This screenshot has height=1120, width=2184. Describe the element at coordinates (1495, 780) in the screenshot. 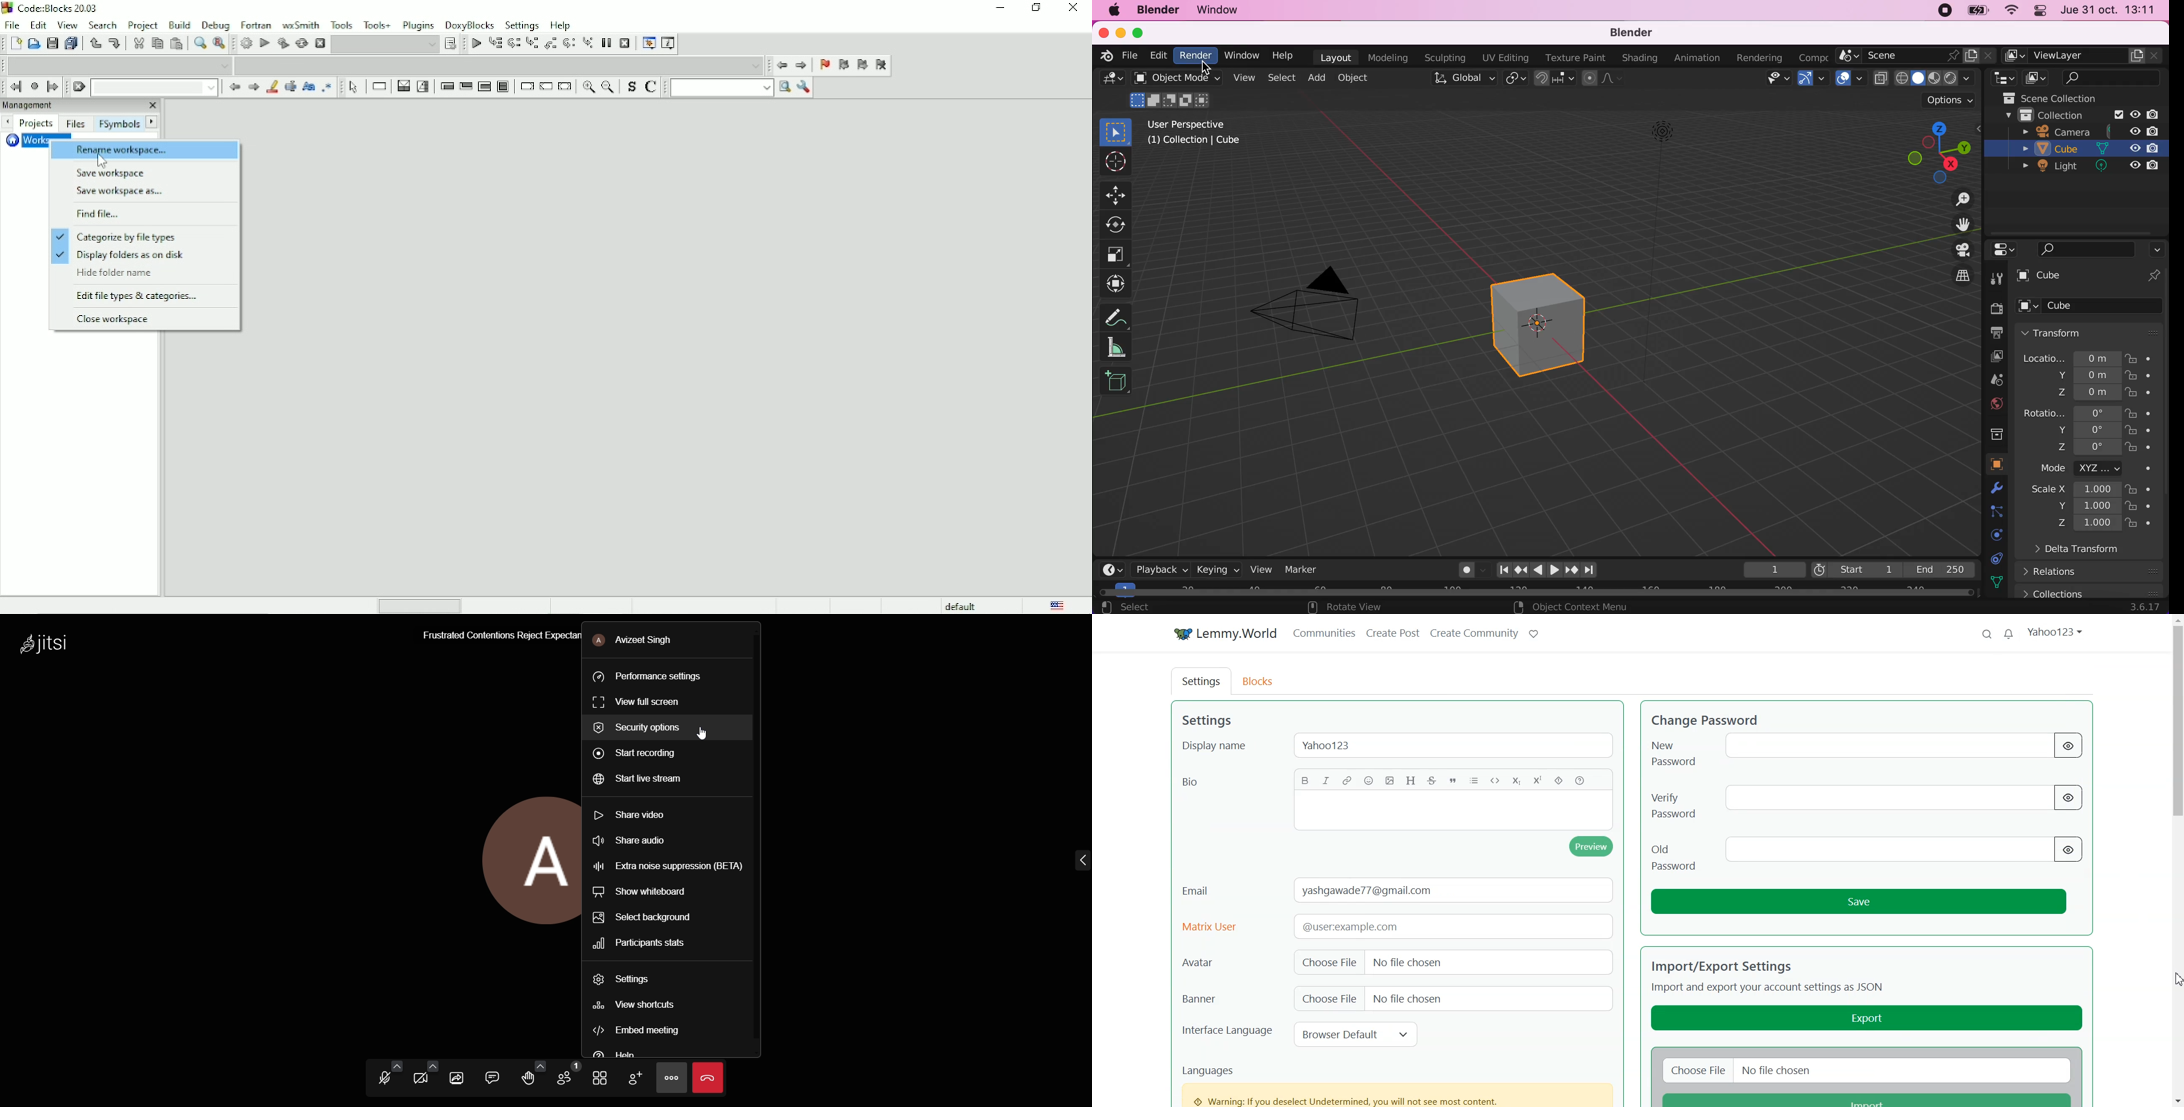

I see `Code` at that location.